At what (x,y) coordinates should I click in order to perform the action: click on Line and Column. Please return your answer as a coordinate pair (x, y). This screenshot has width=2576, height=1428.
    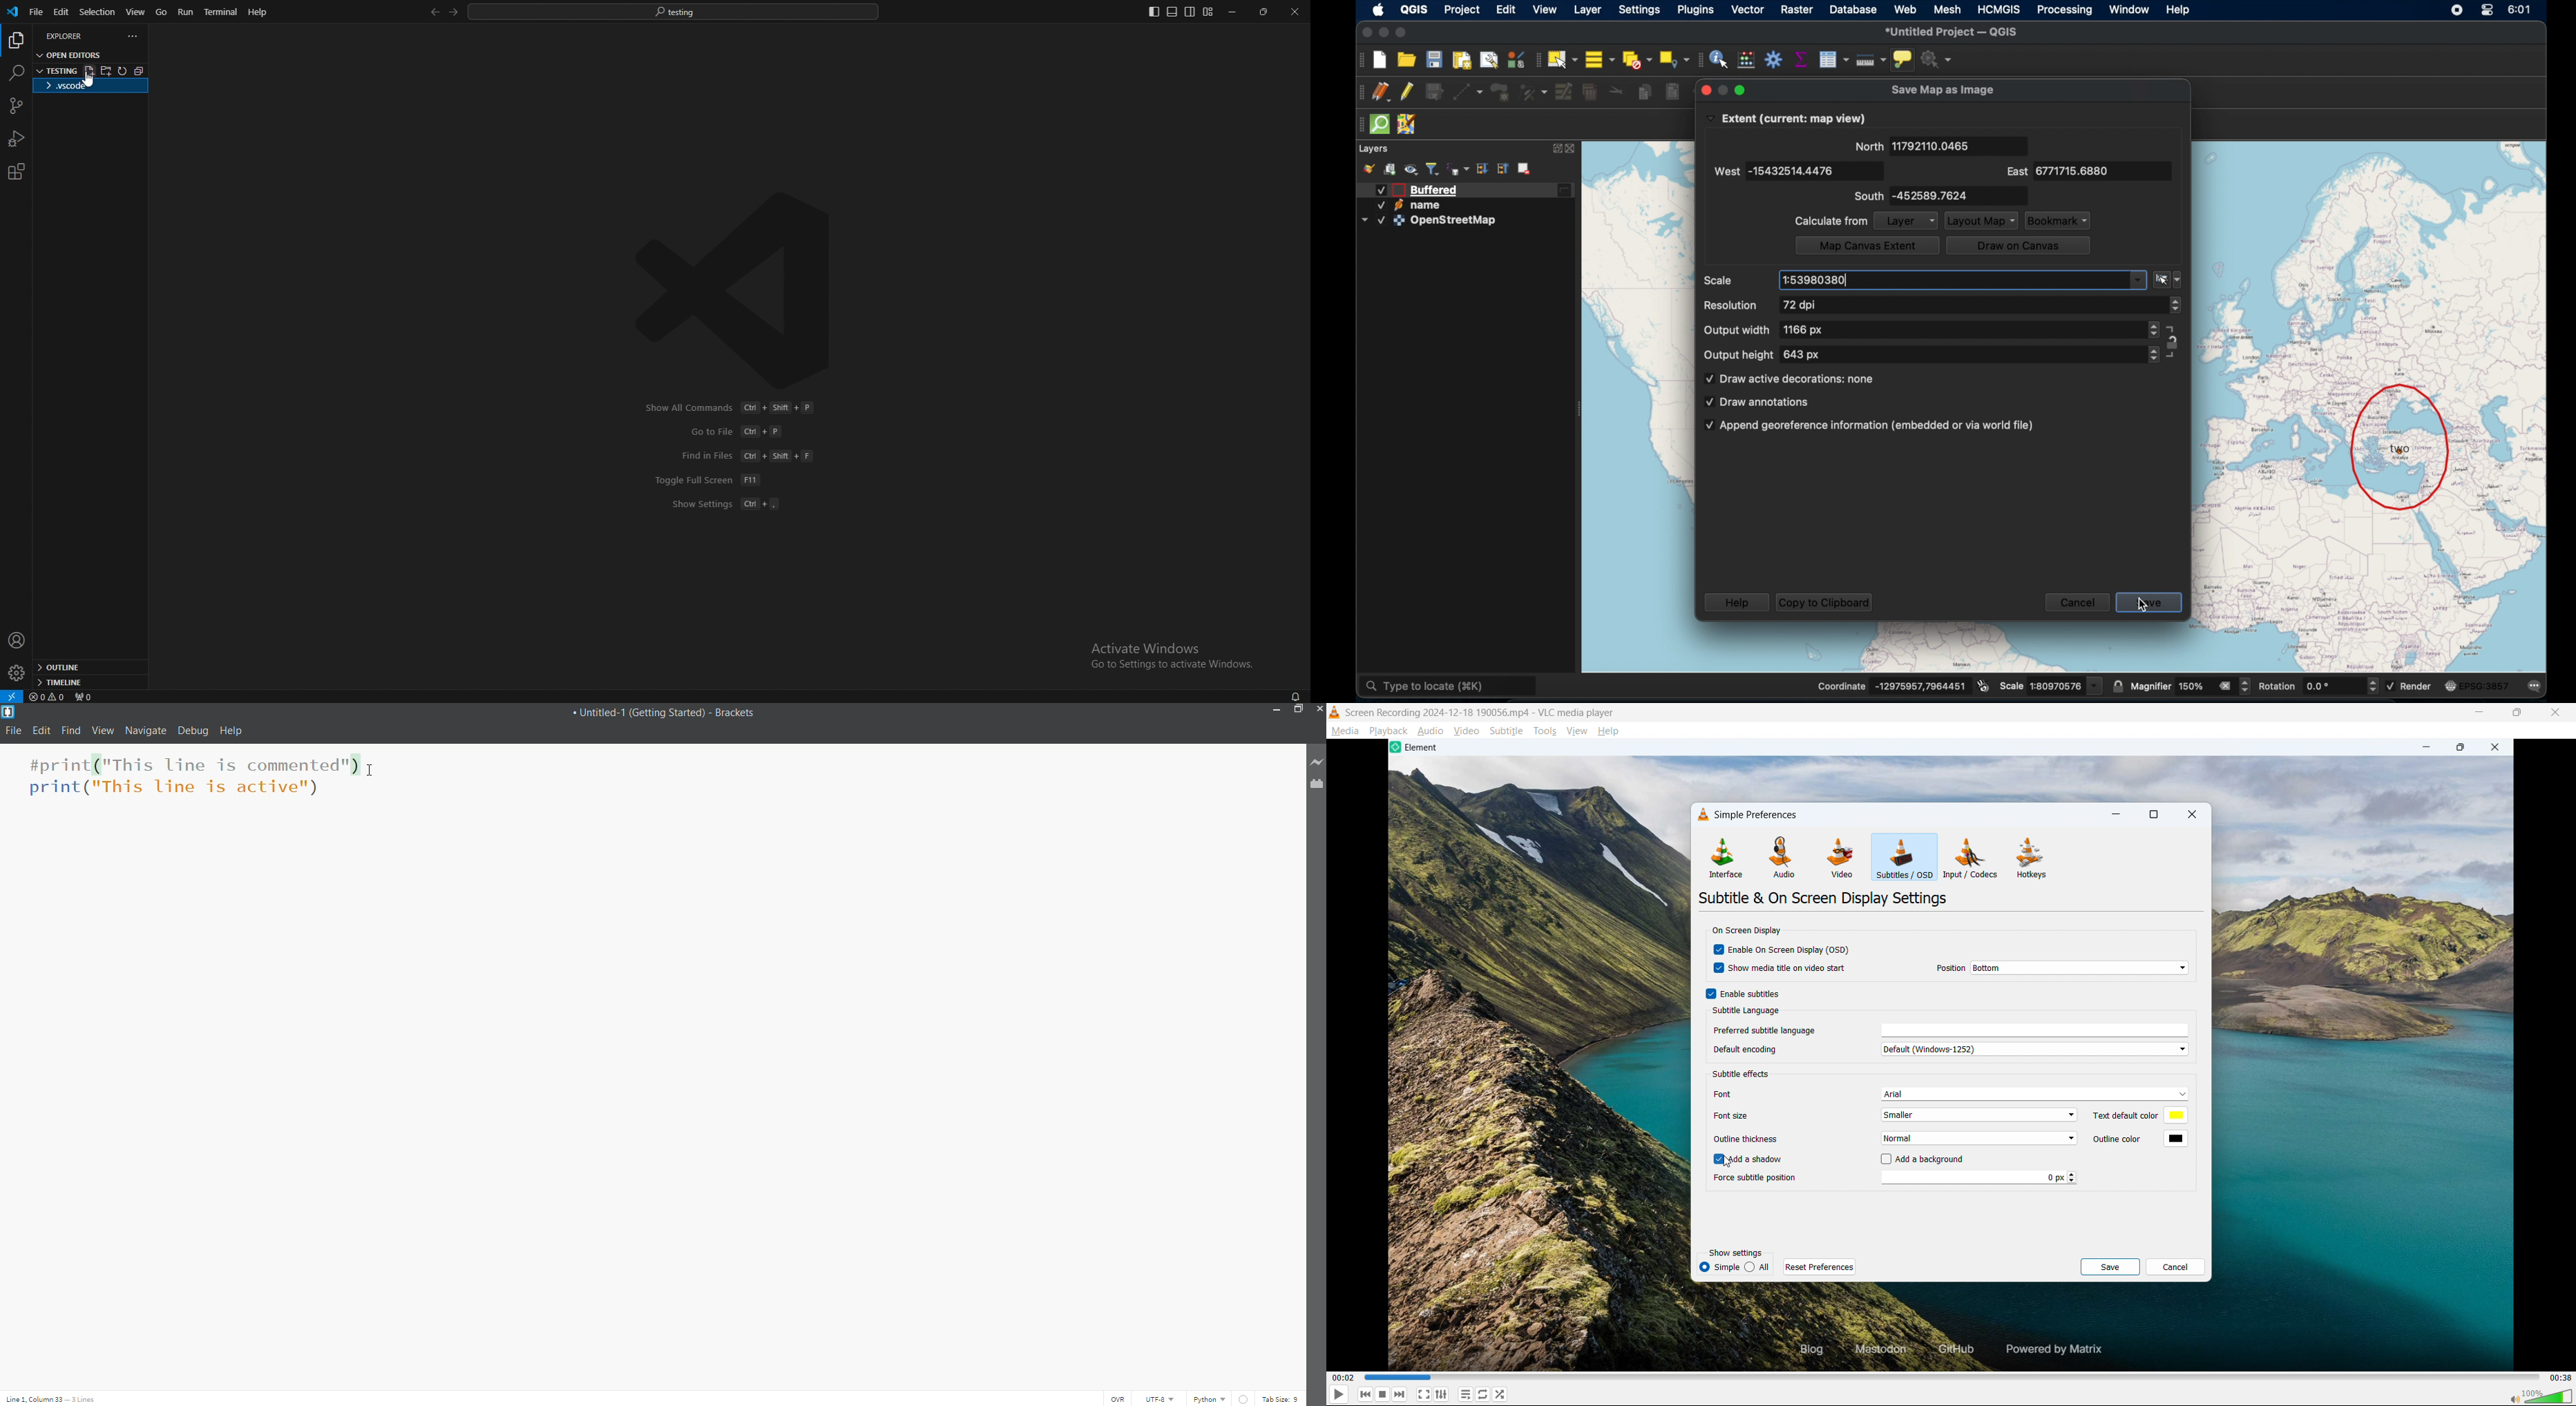
    Looking at the image, I should click on (54, 1398).